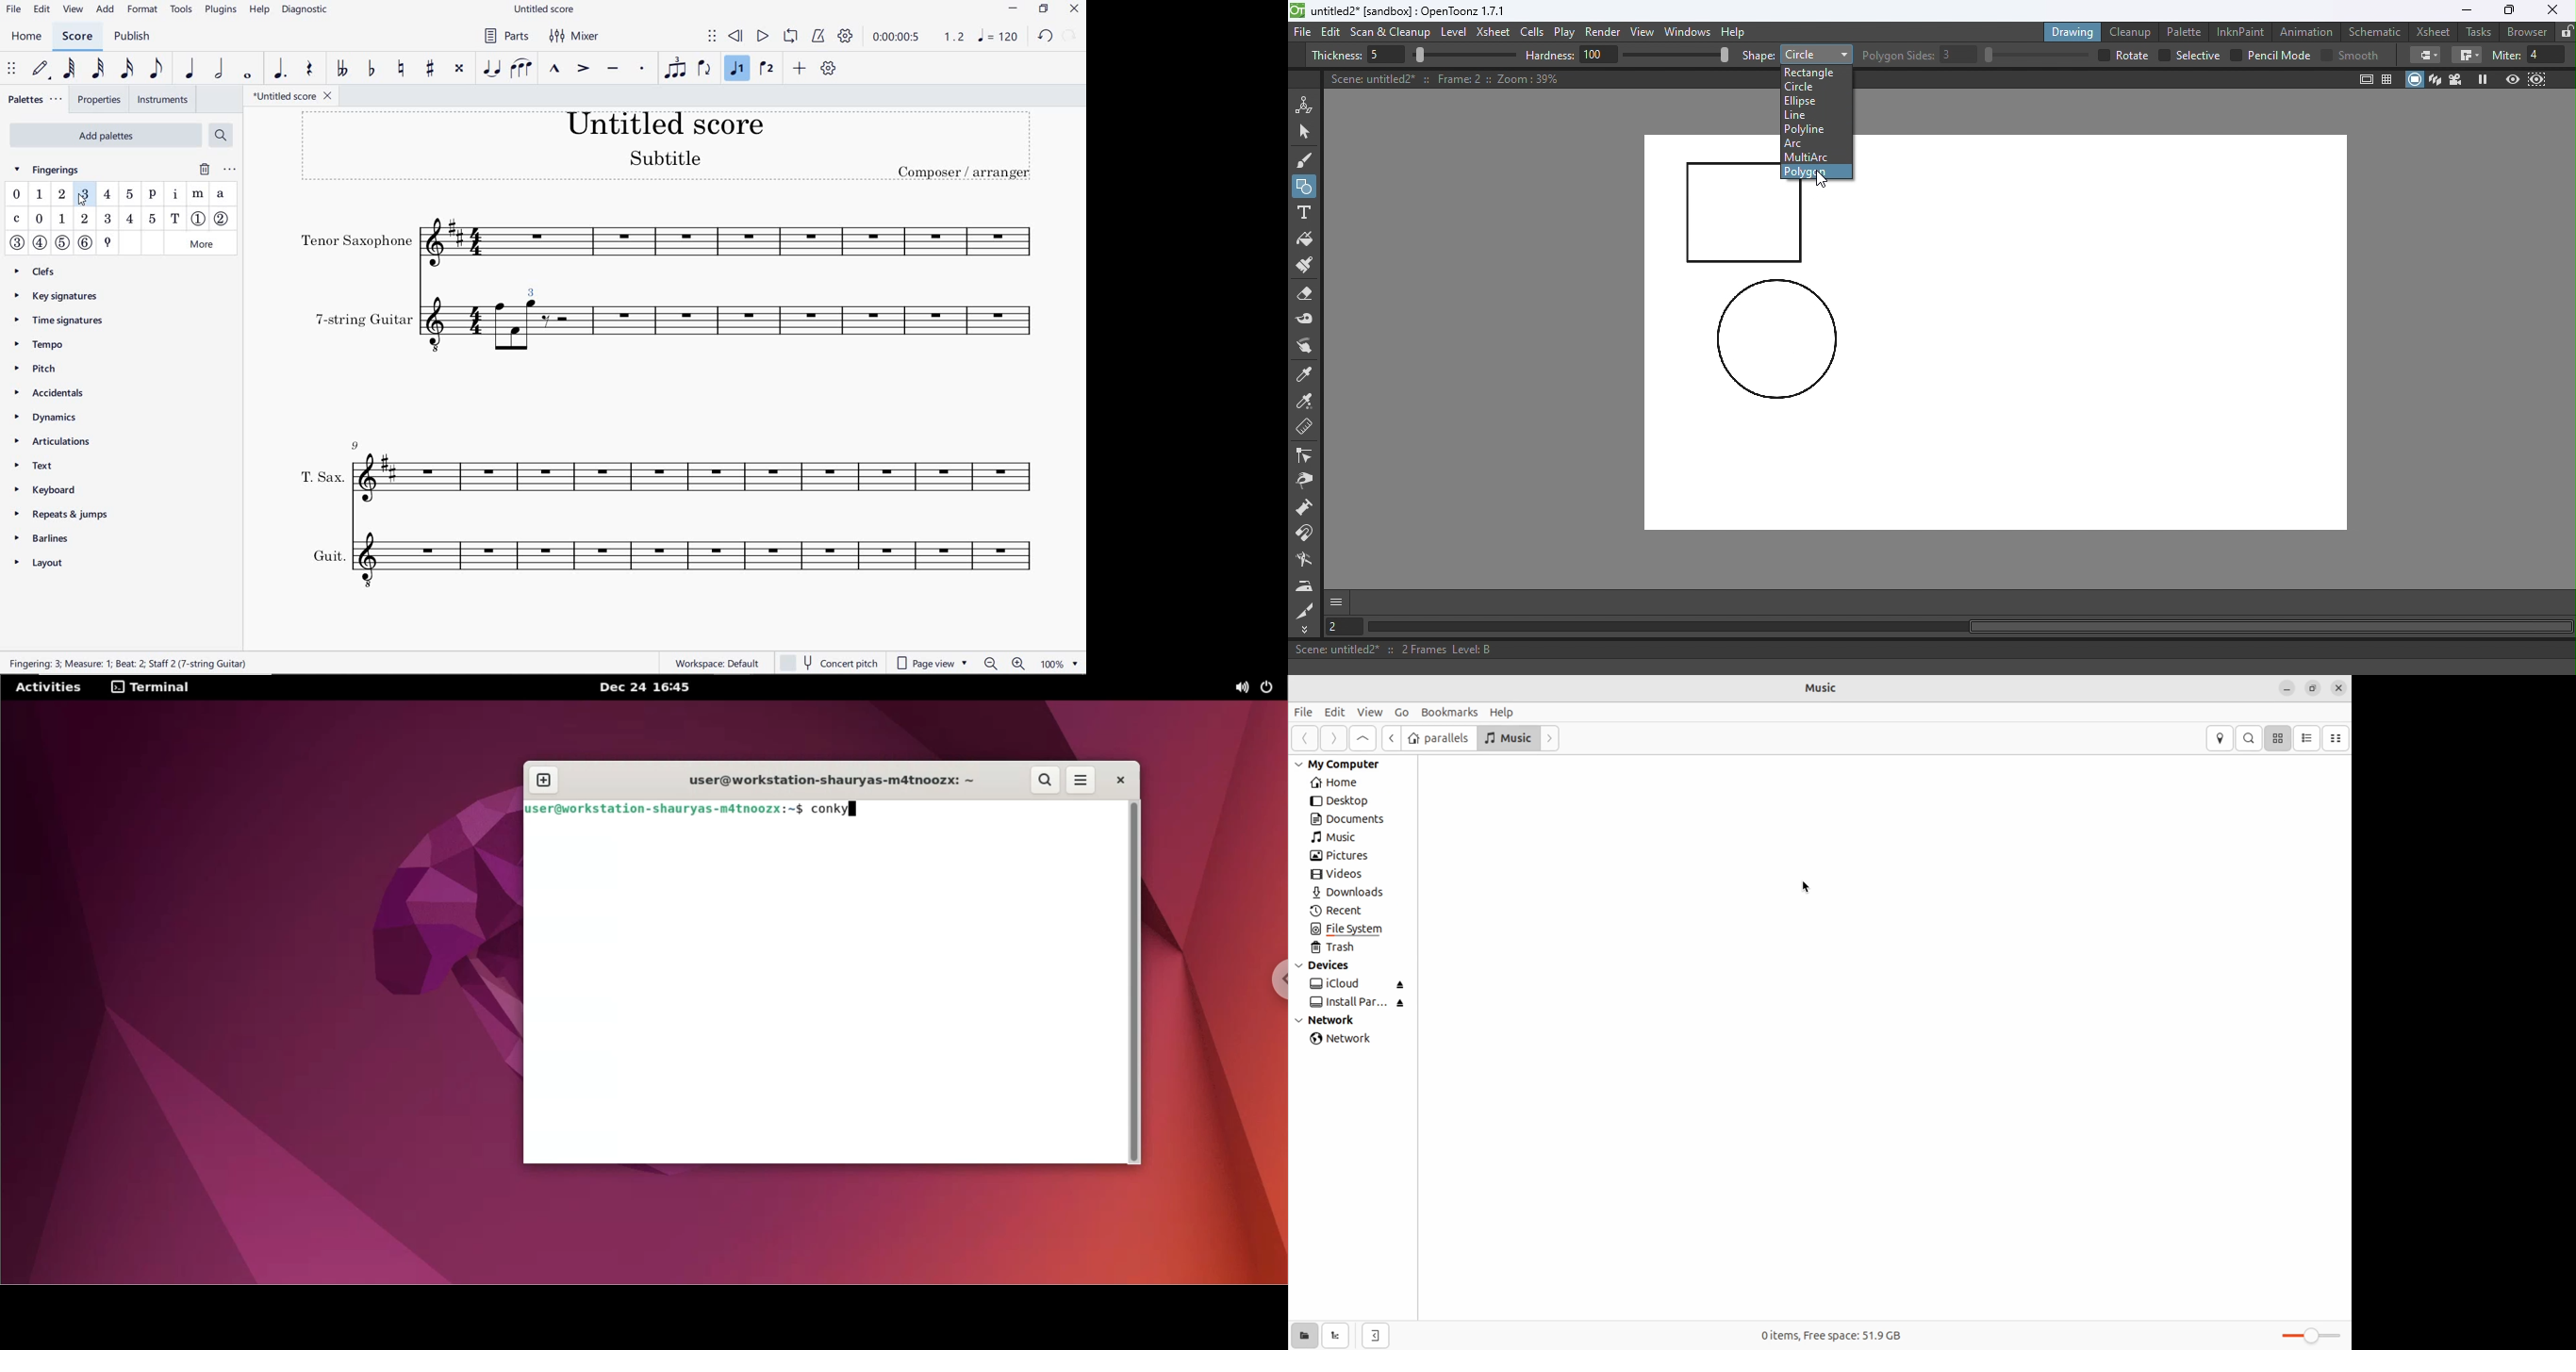 The width and height of the screenshot is (2576, 1372). I want to click on Rectangle, so click(1815, 71).